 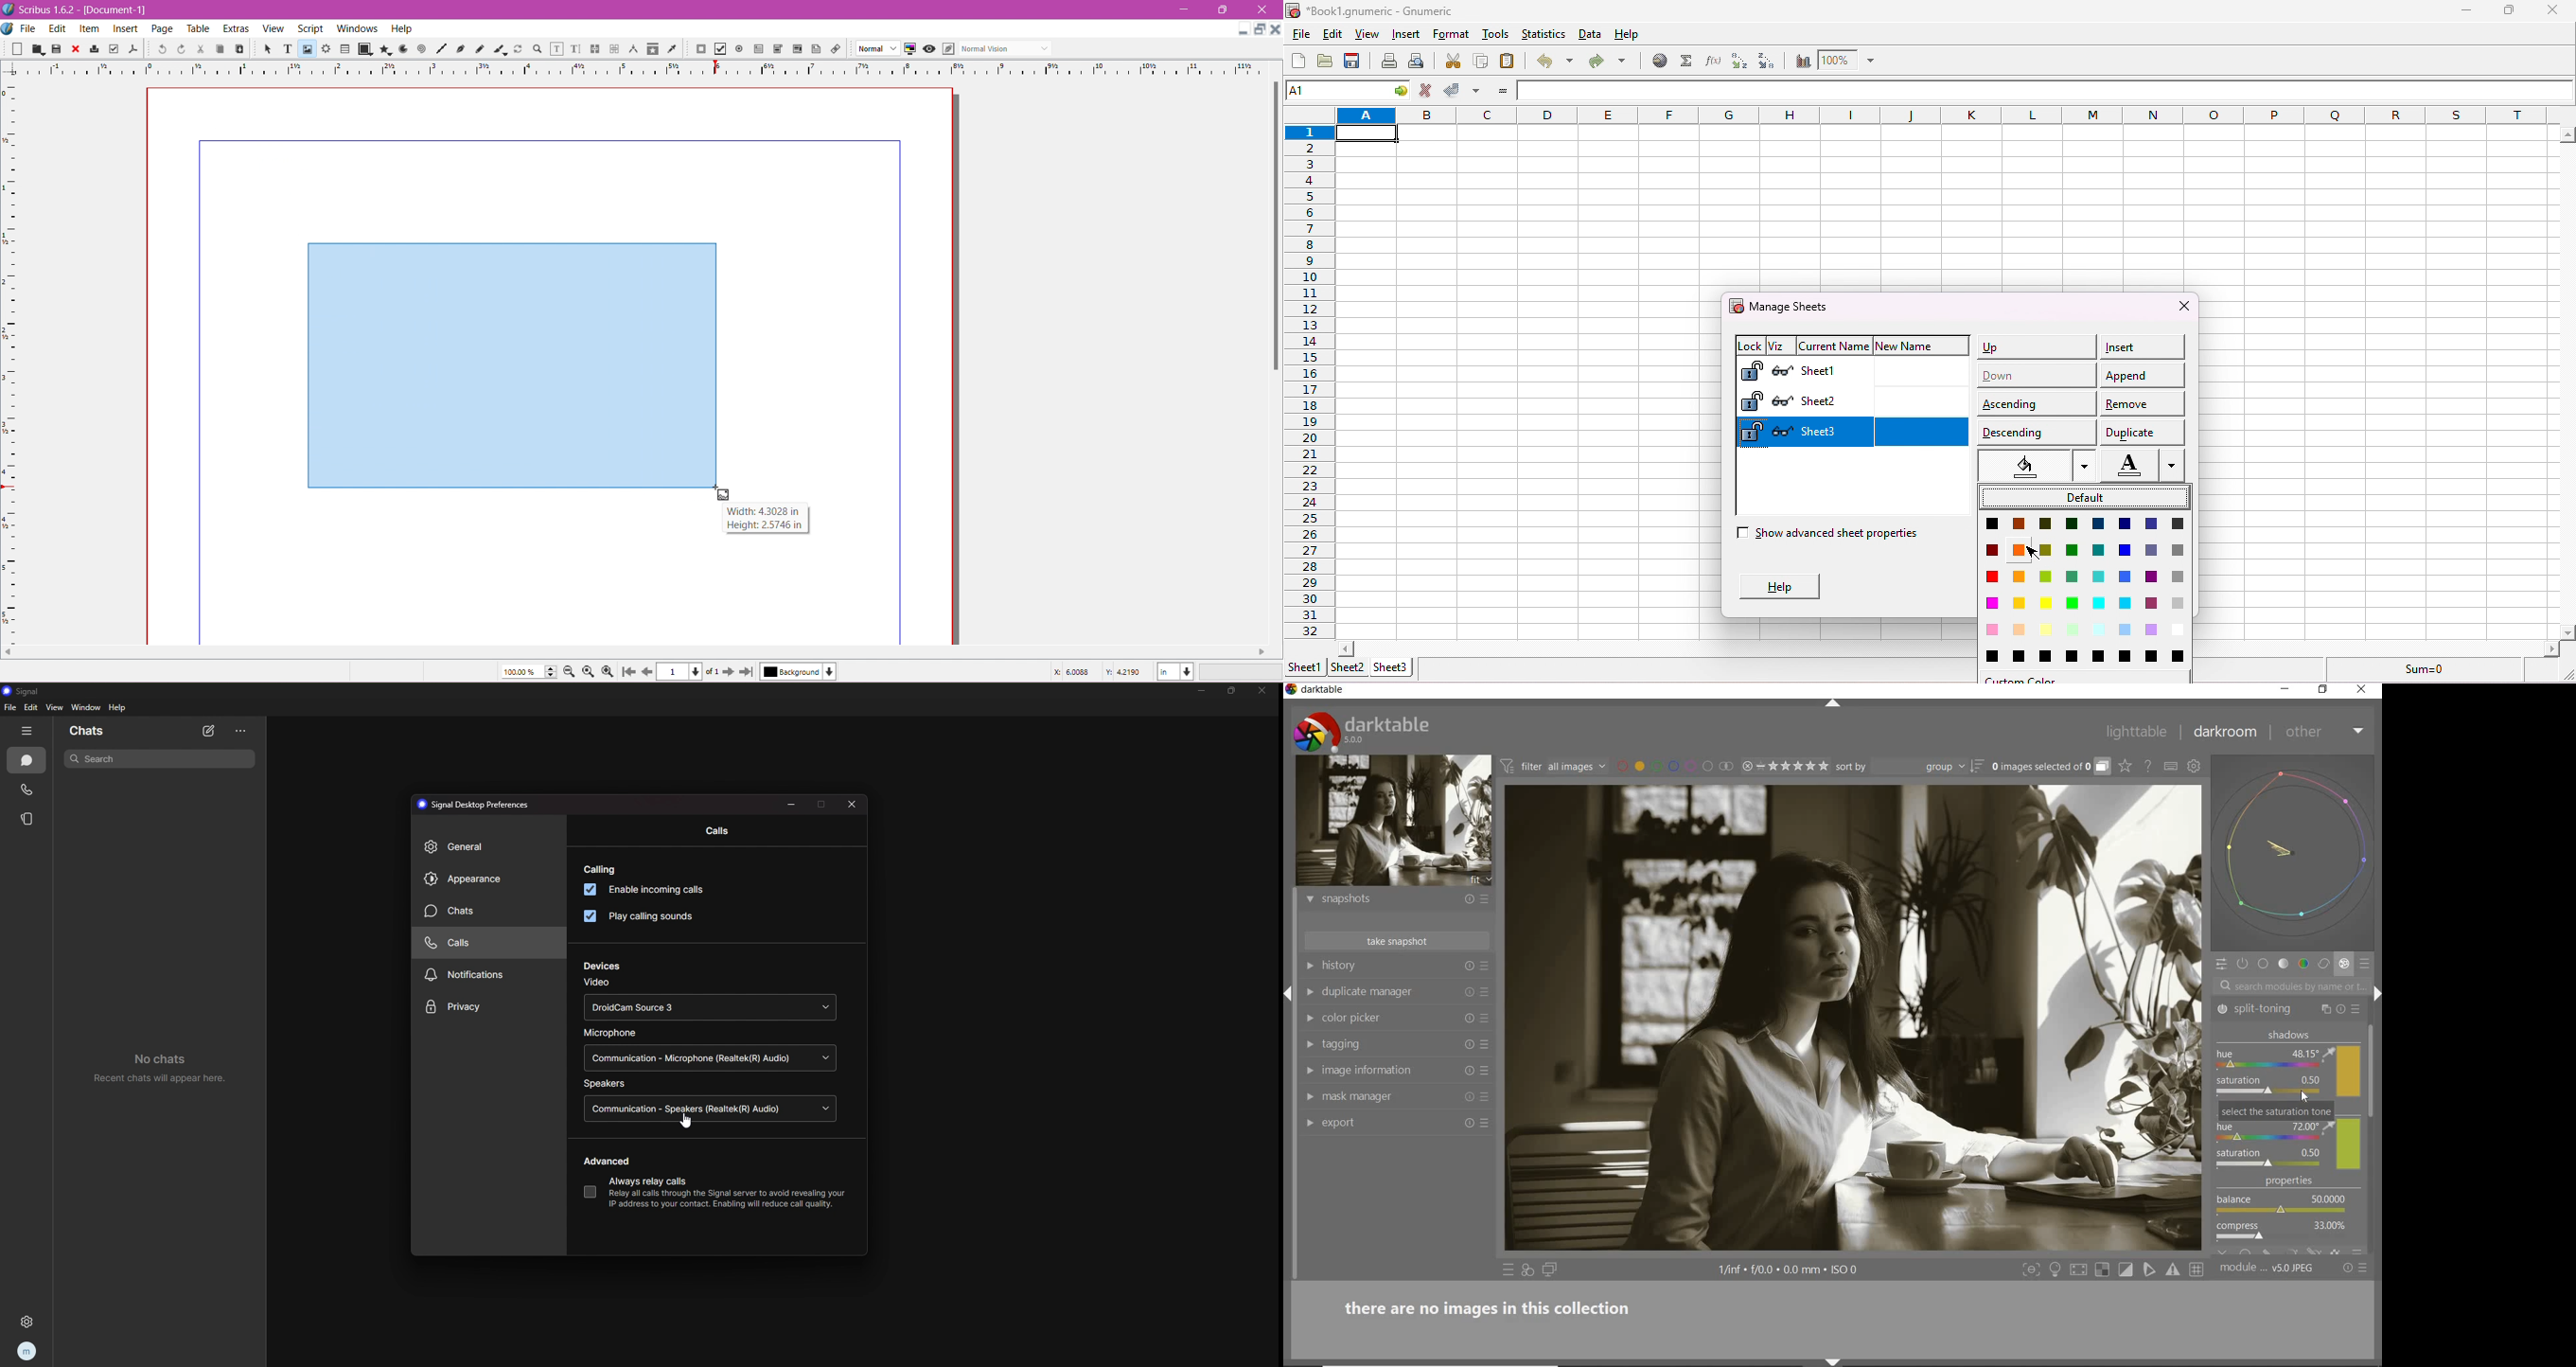 I want to click on Arc, so click(x=402, y=49).